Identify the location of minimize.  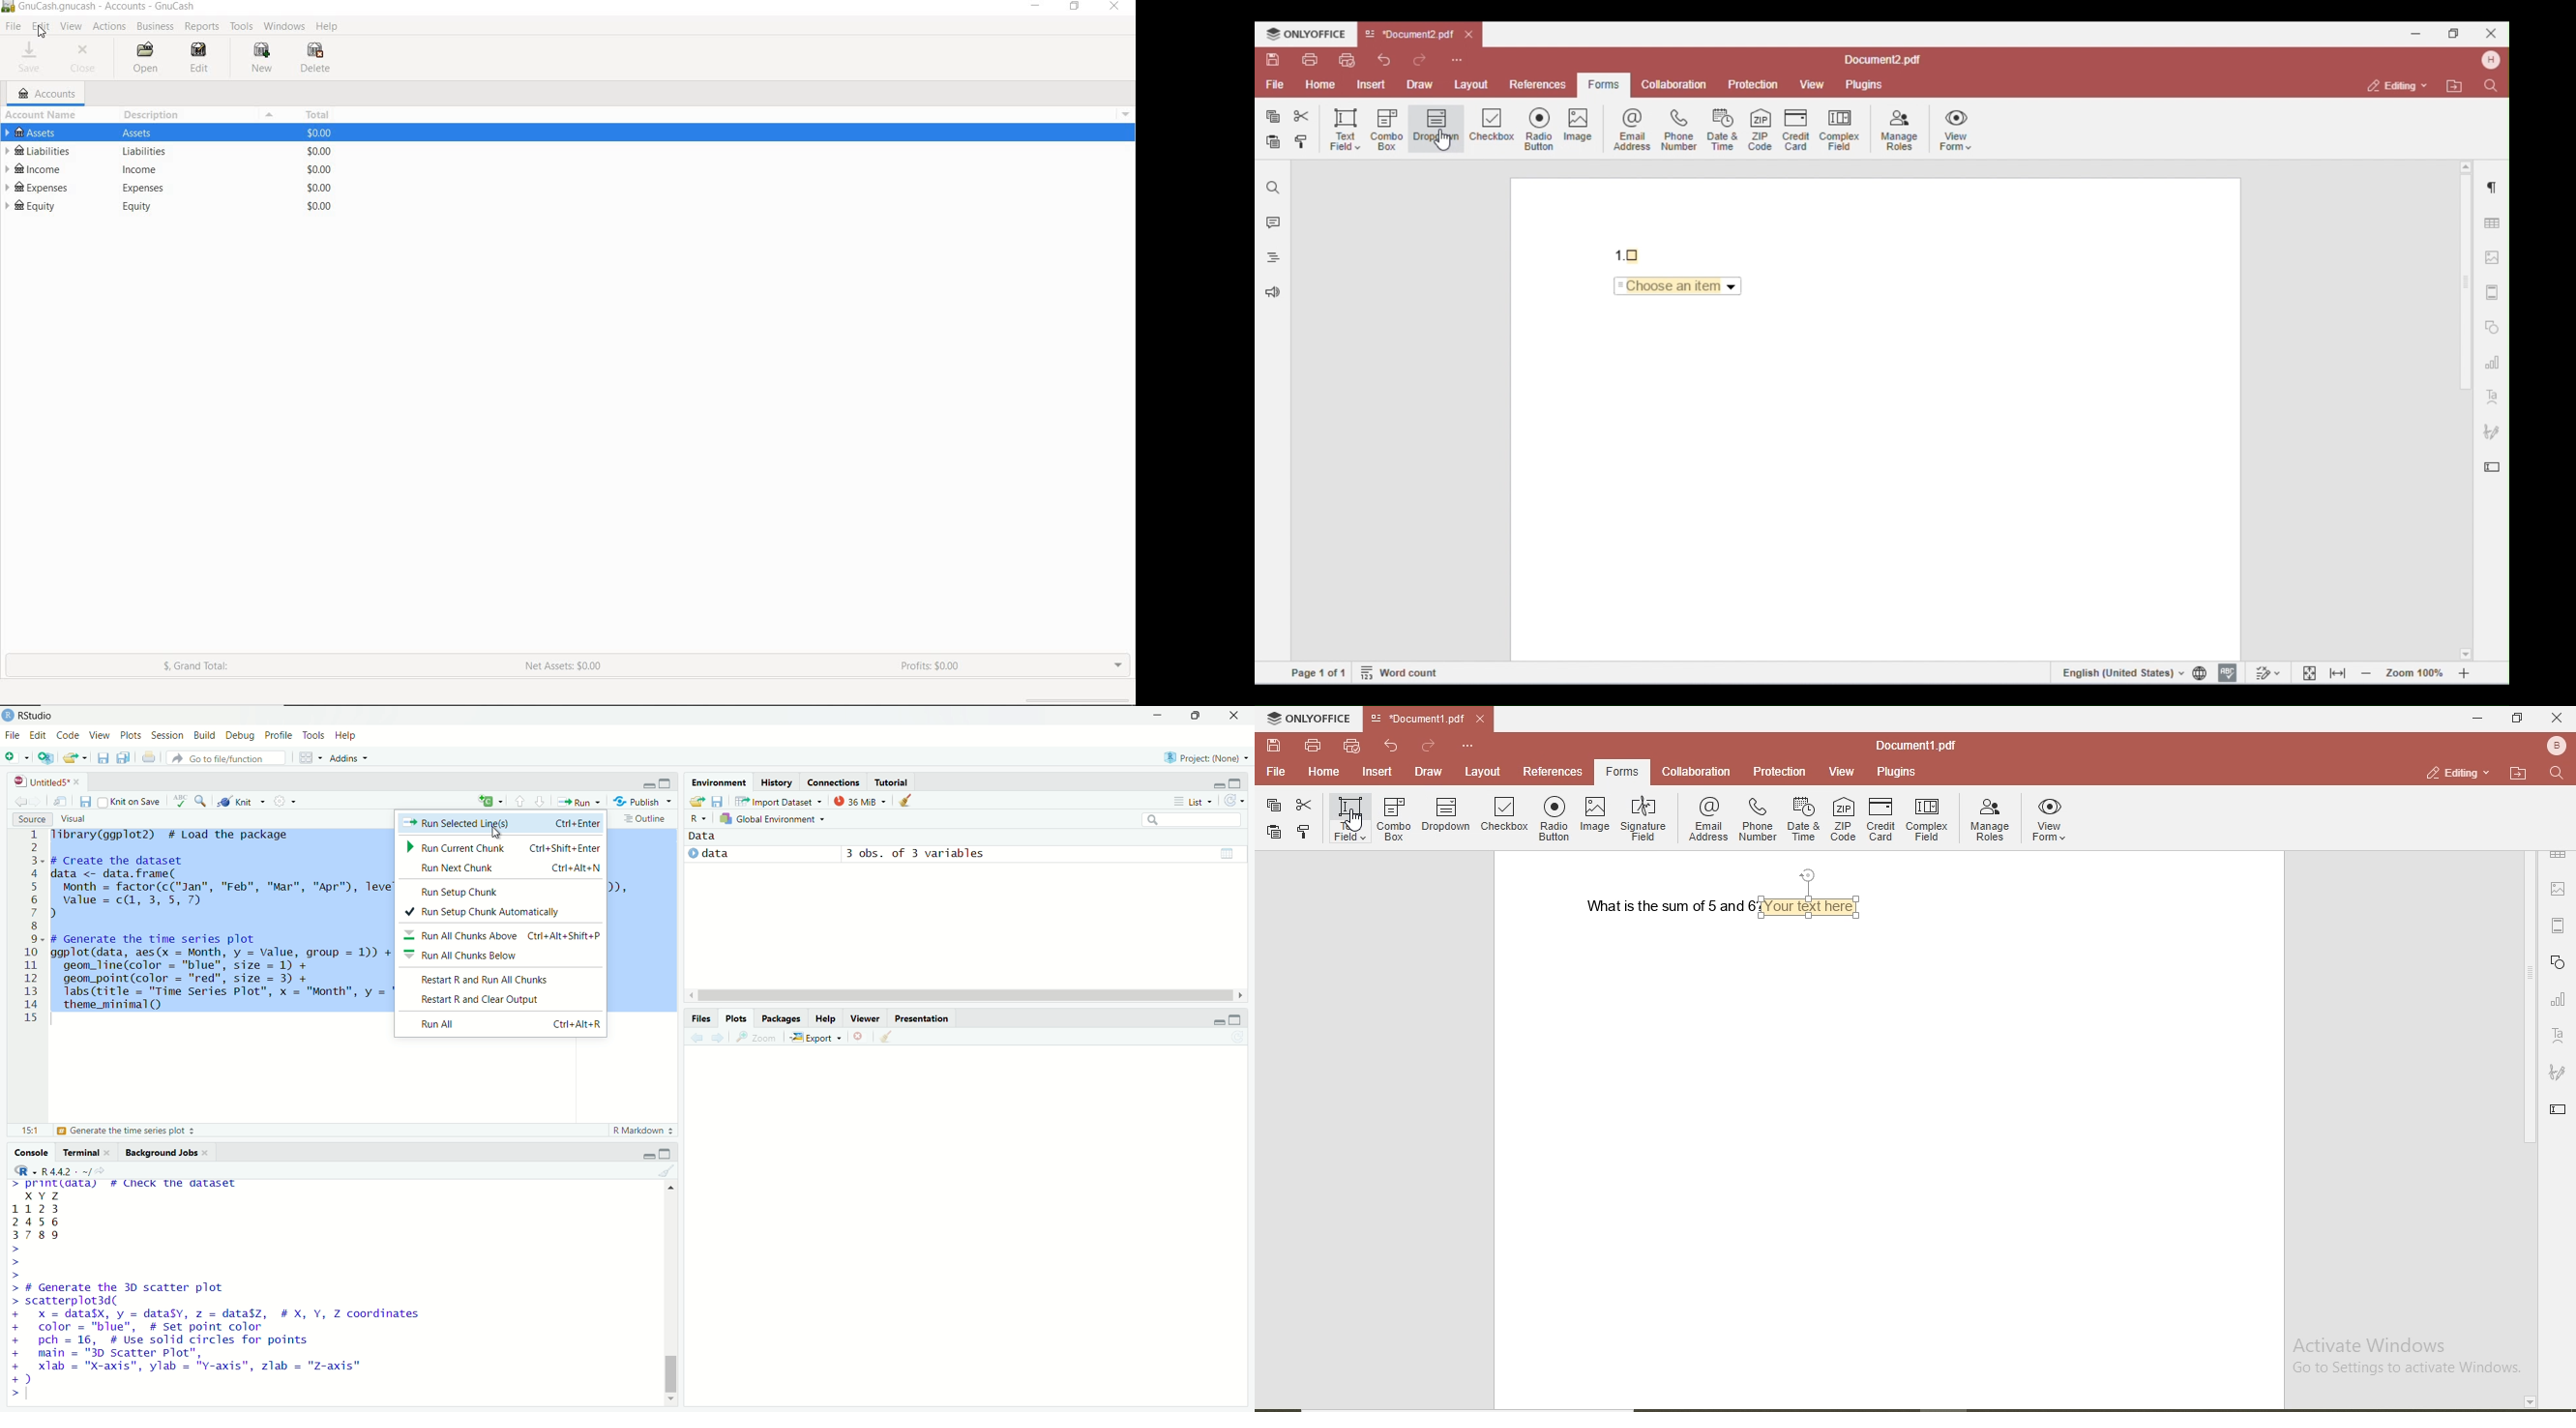
(645, 1154).